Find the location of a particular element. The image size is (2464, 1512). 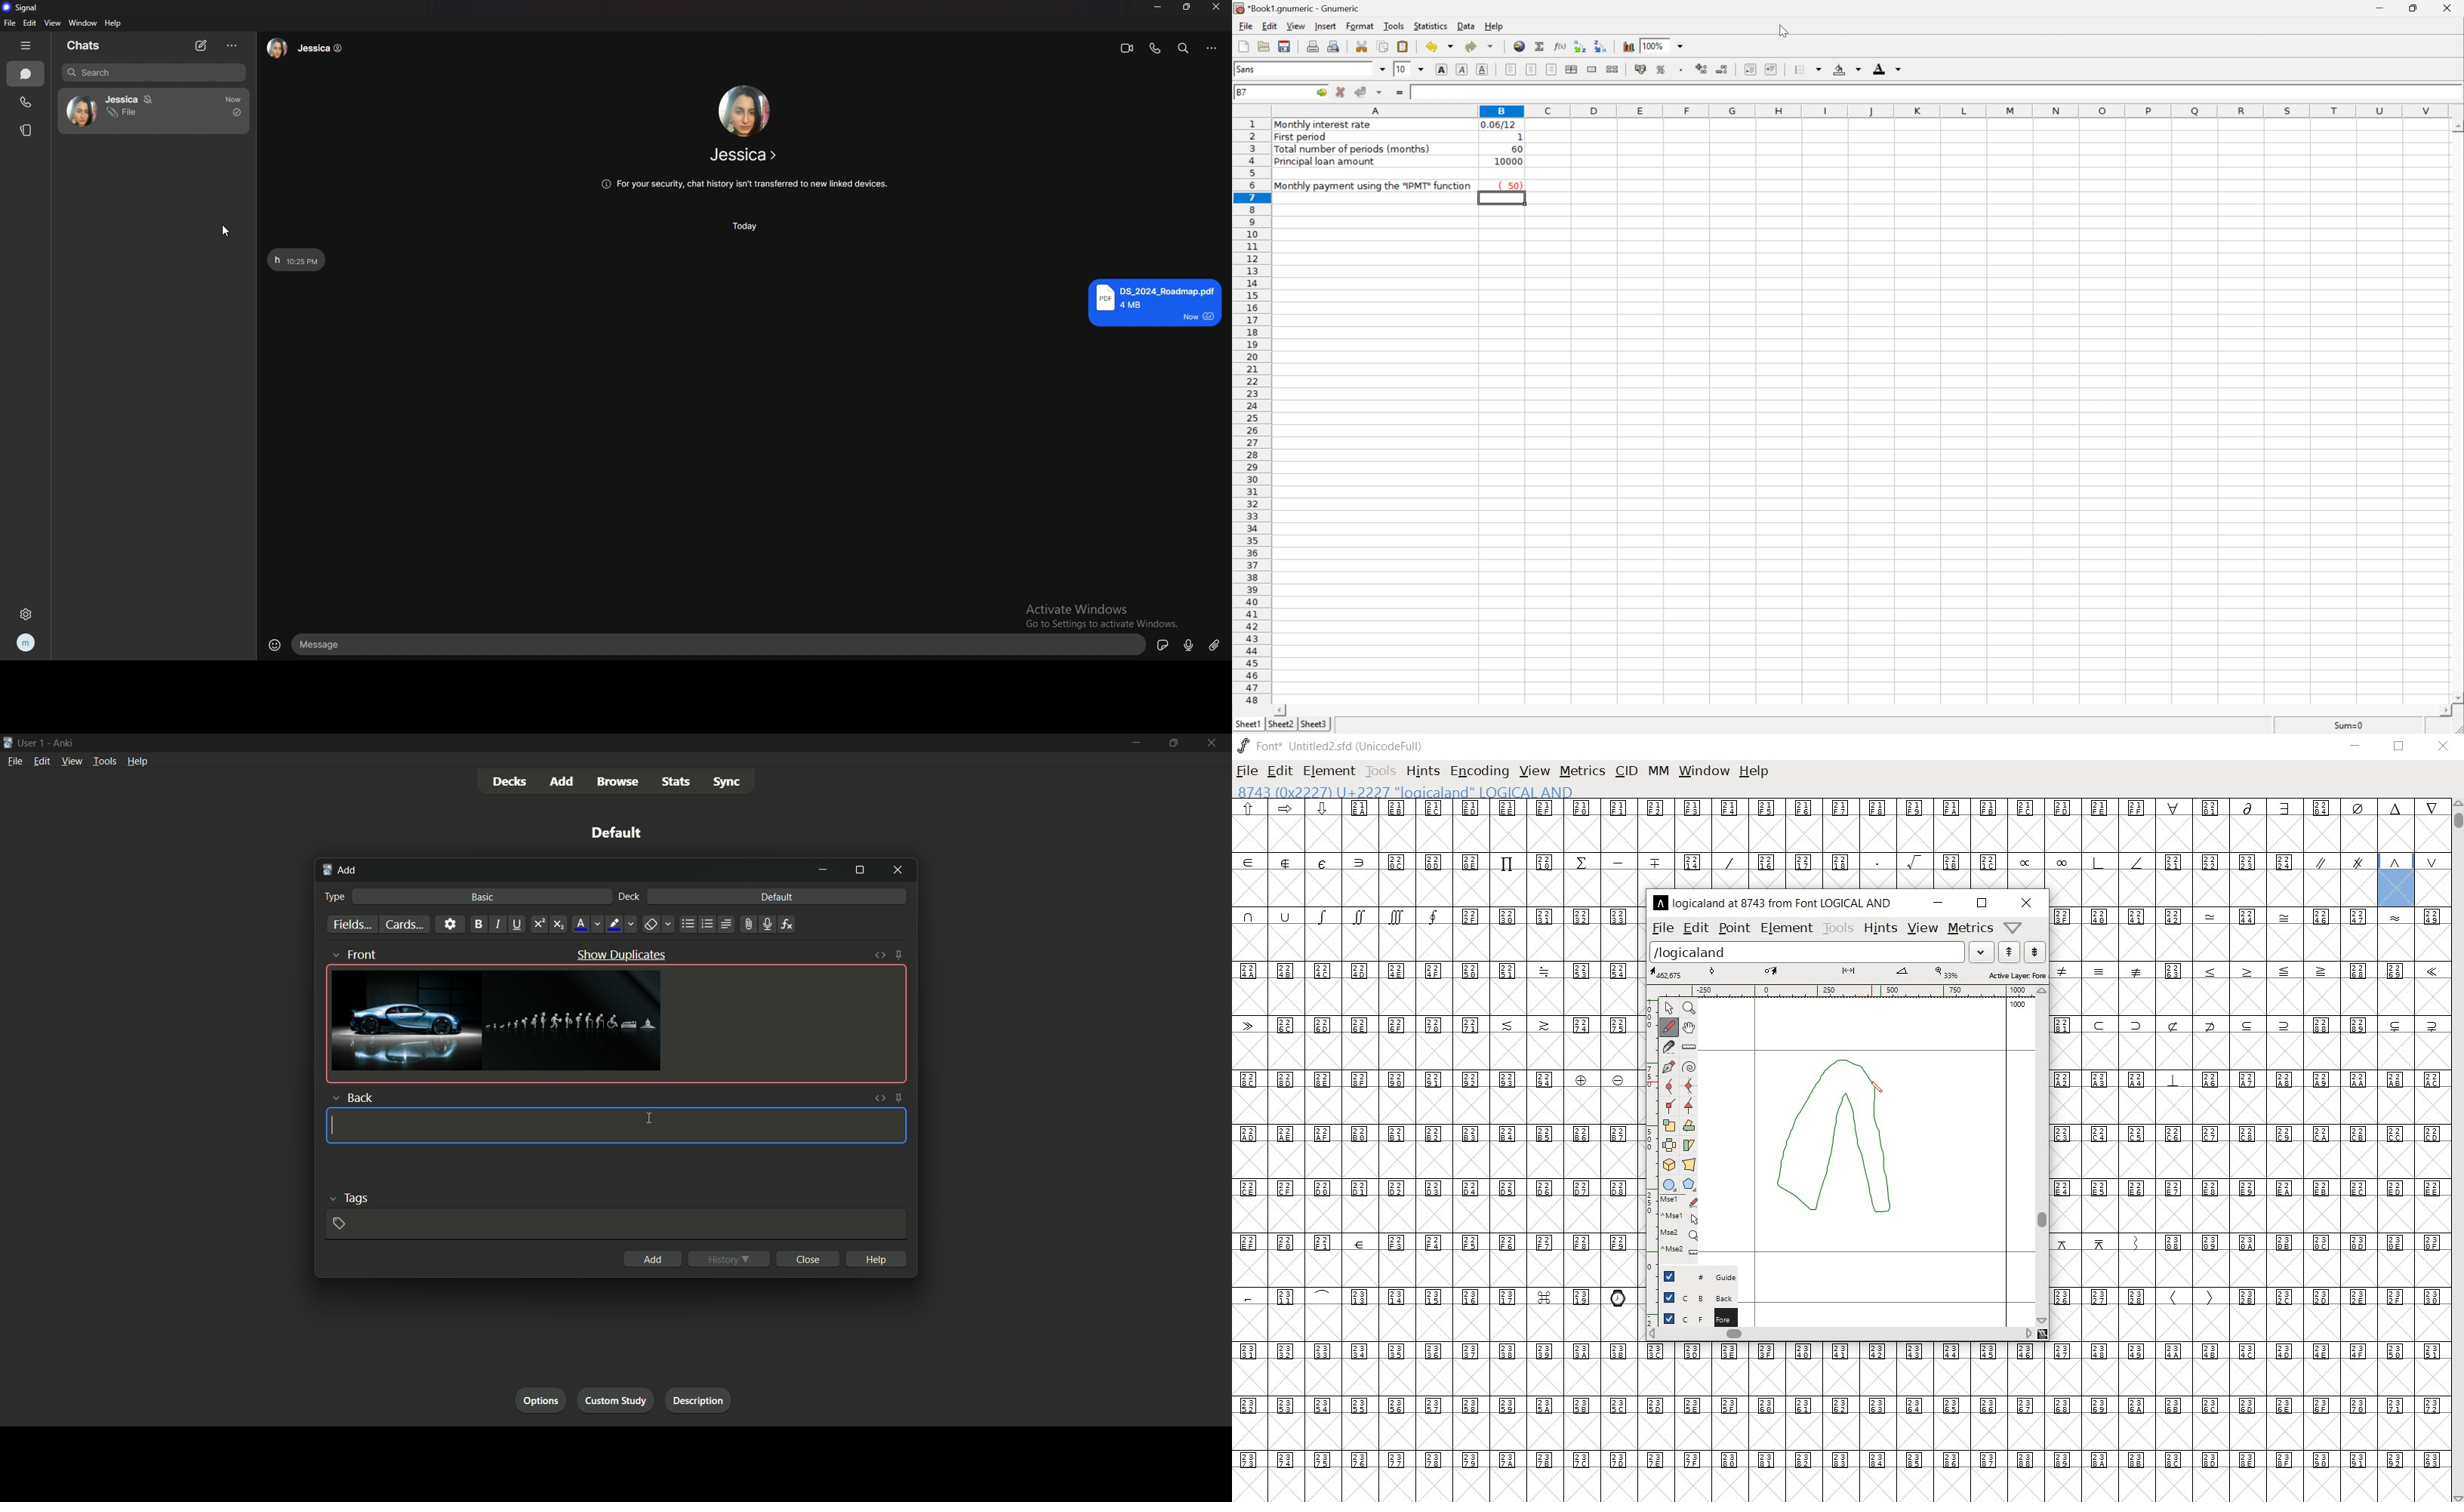

user-1 is located at coordinates (31, 741).